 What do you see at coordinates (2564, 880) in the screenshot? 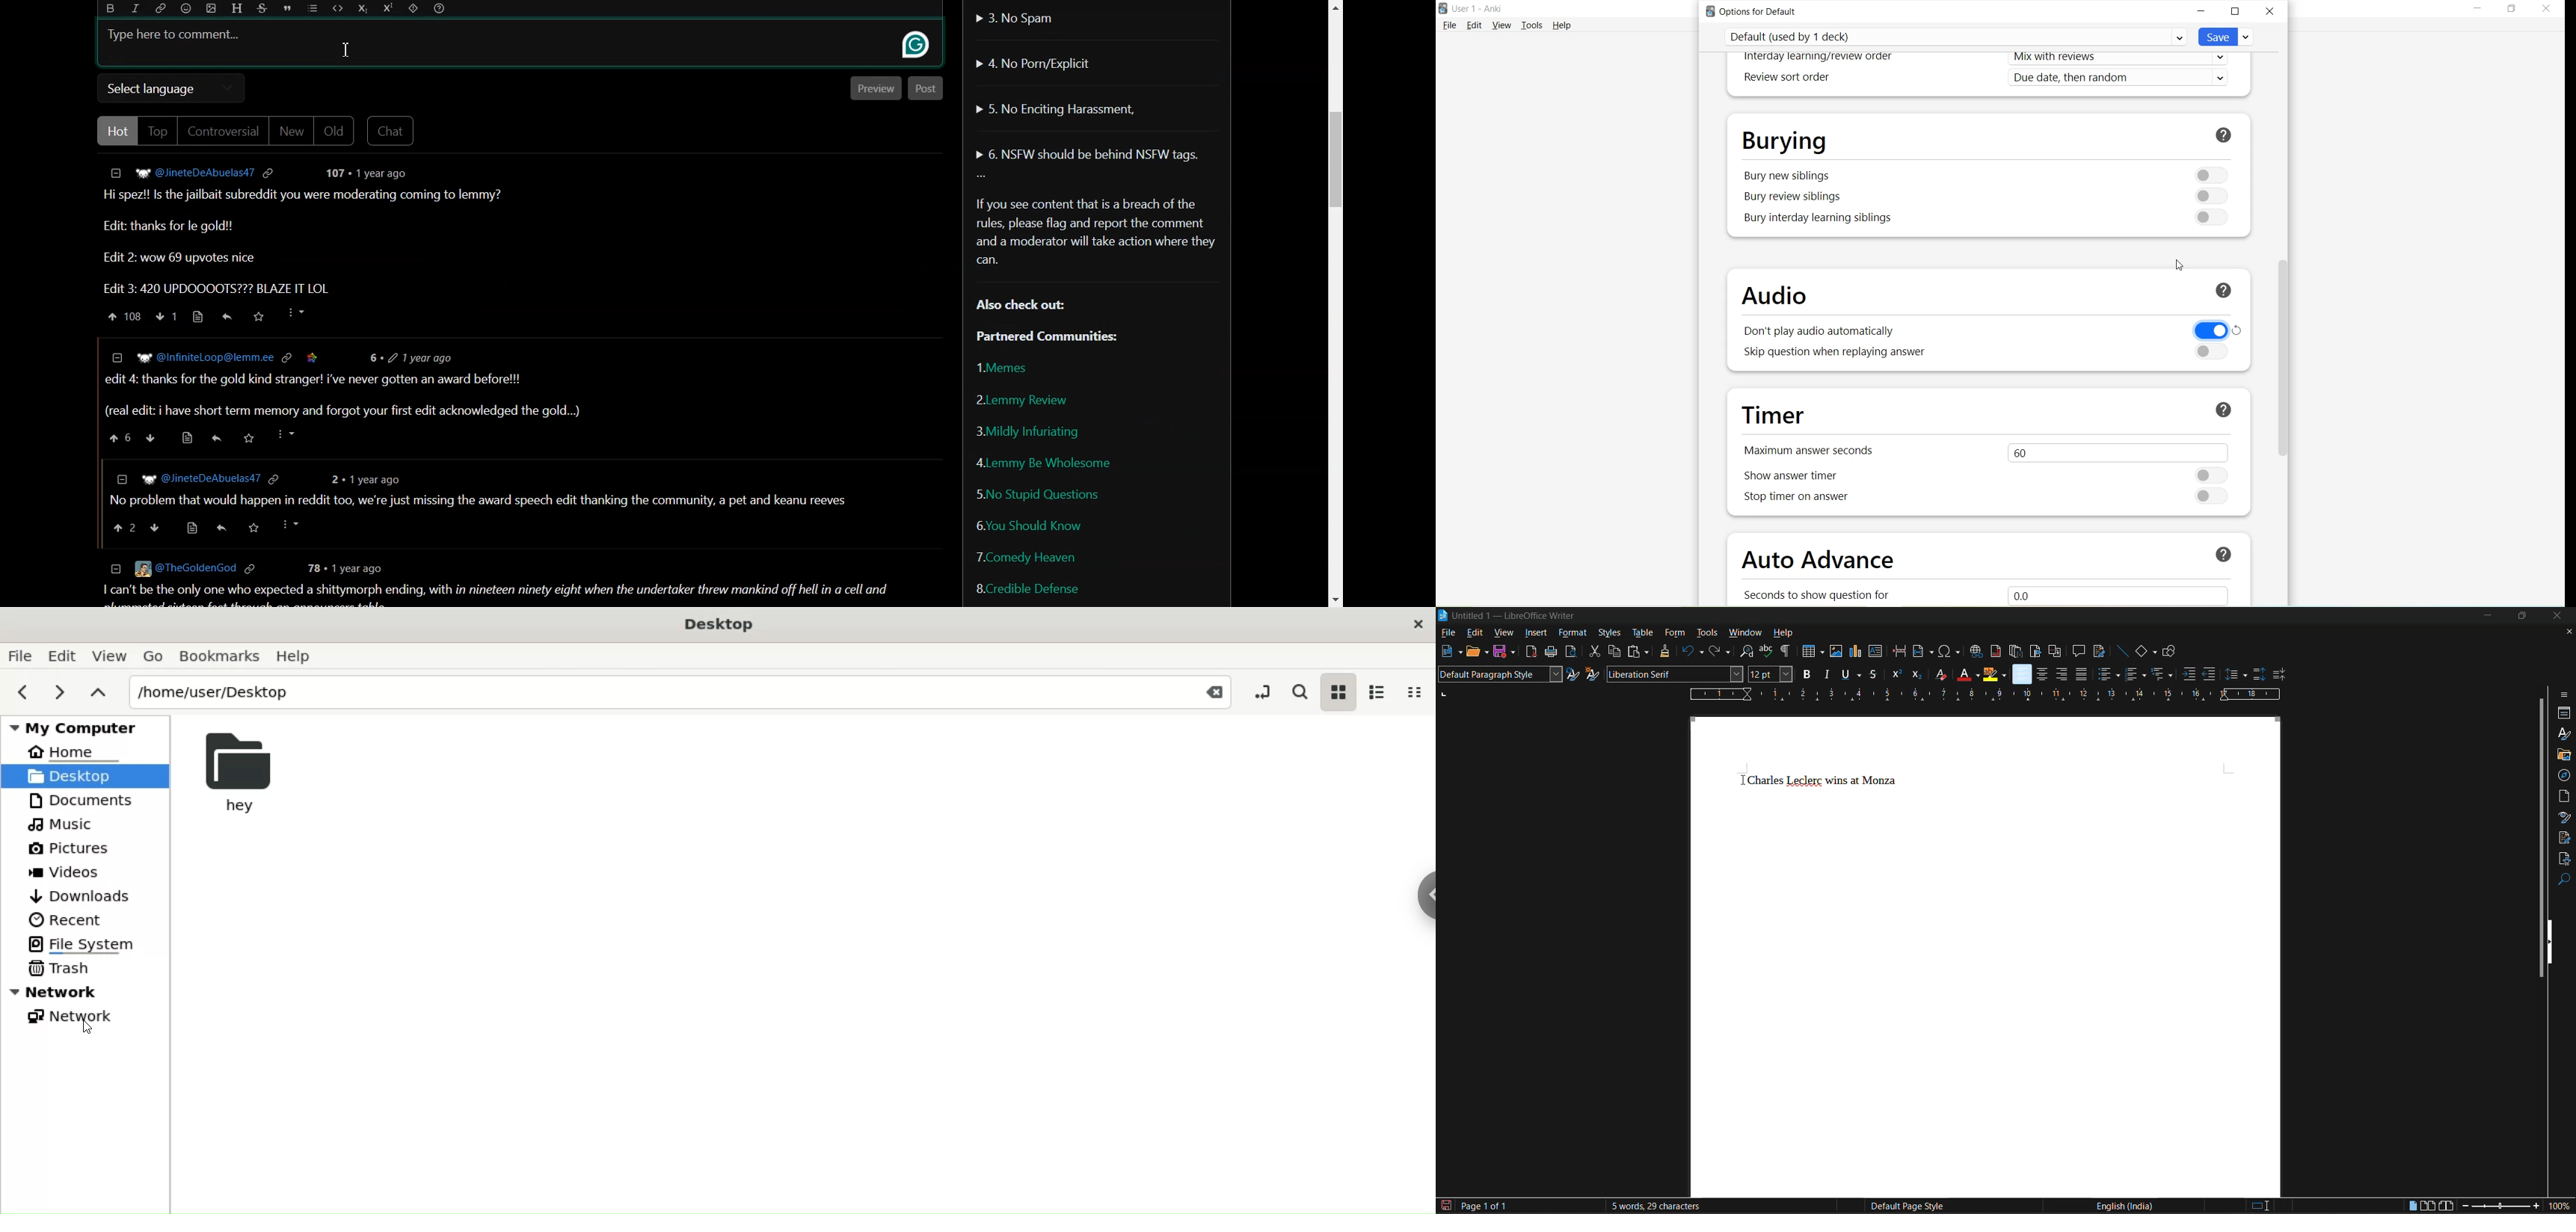
I see `find` at bounding box center [2564, 880].